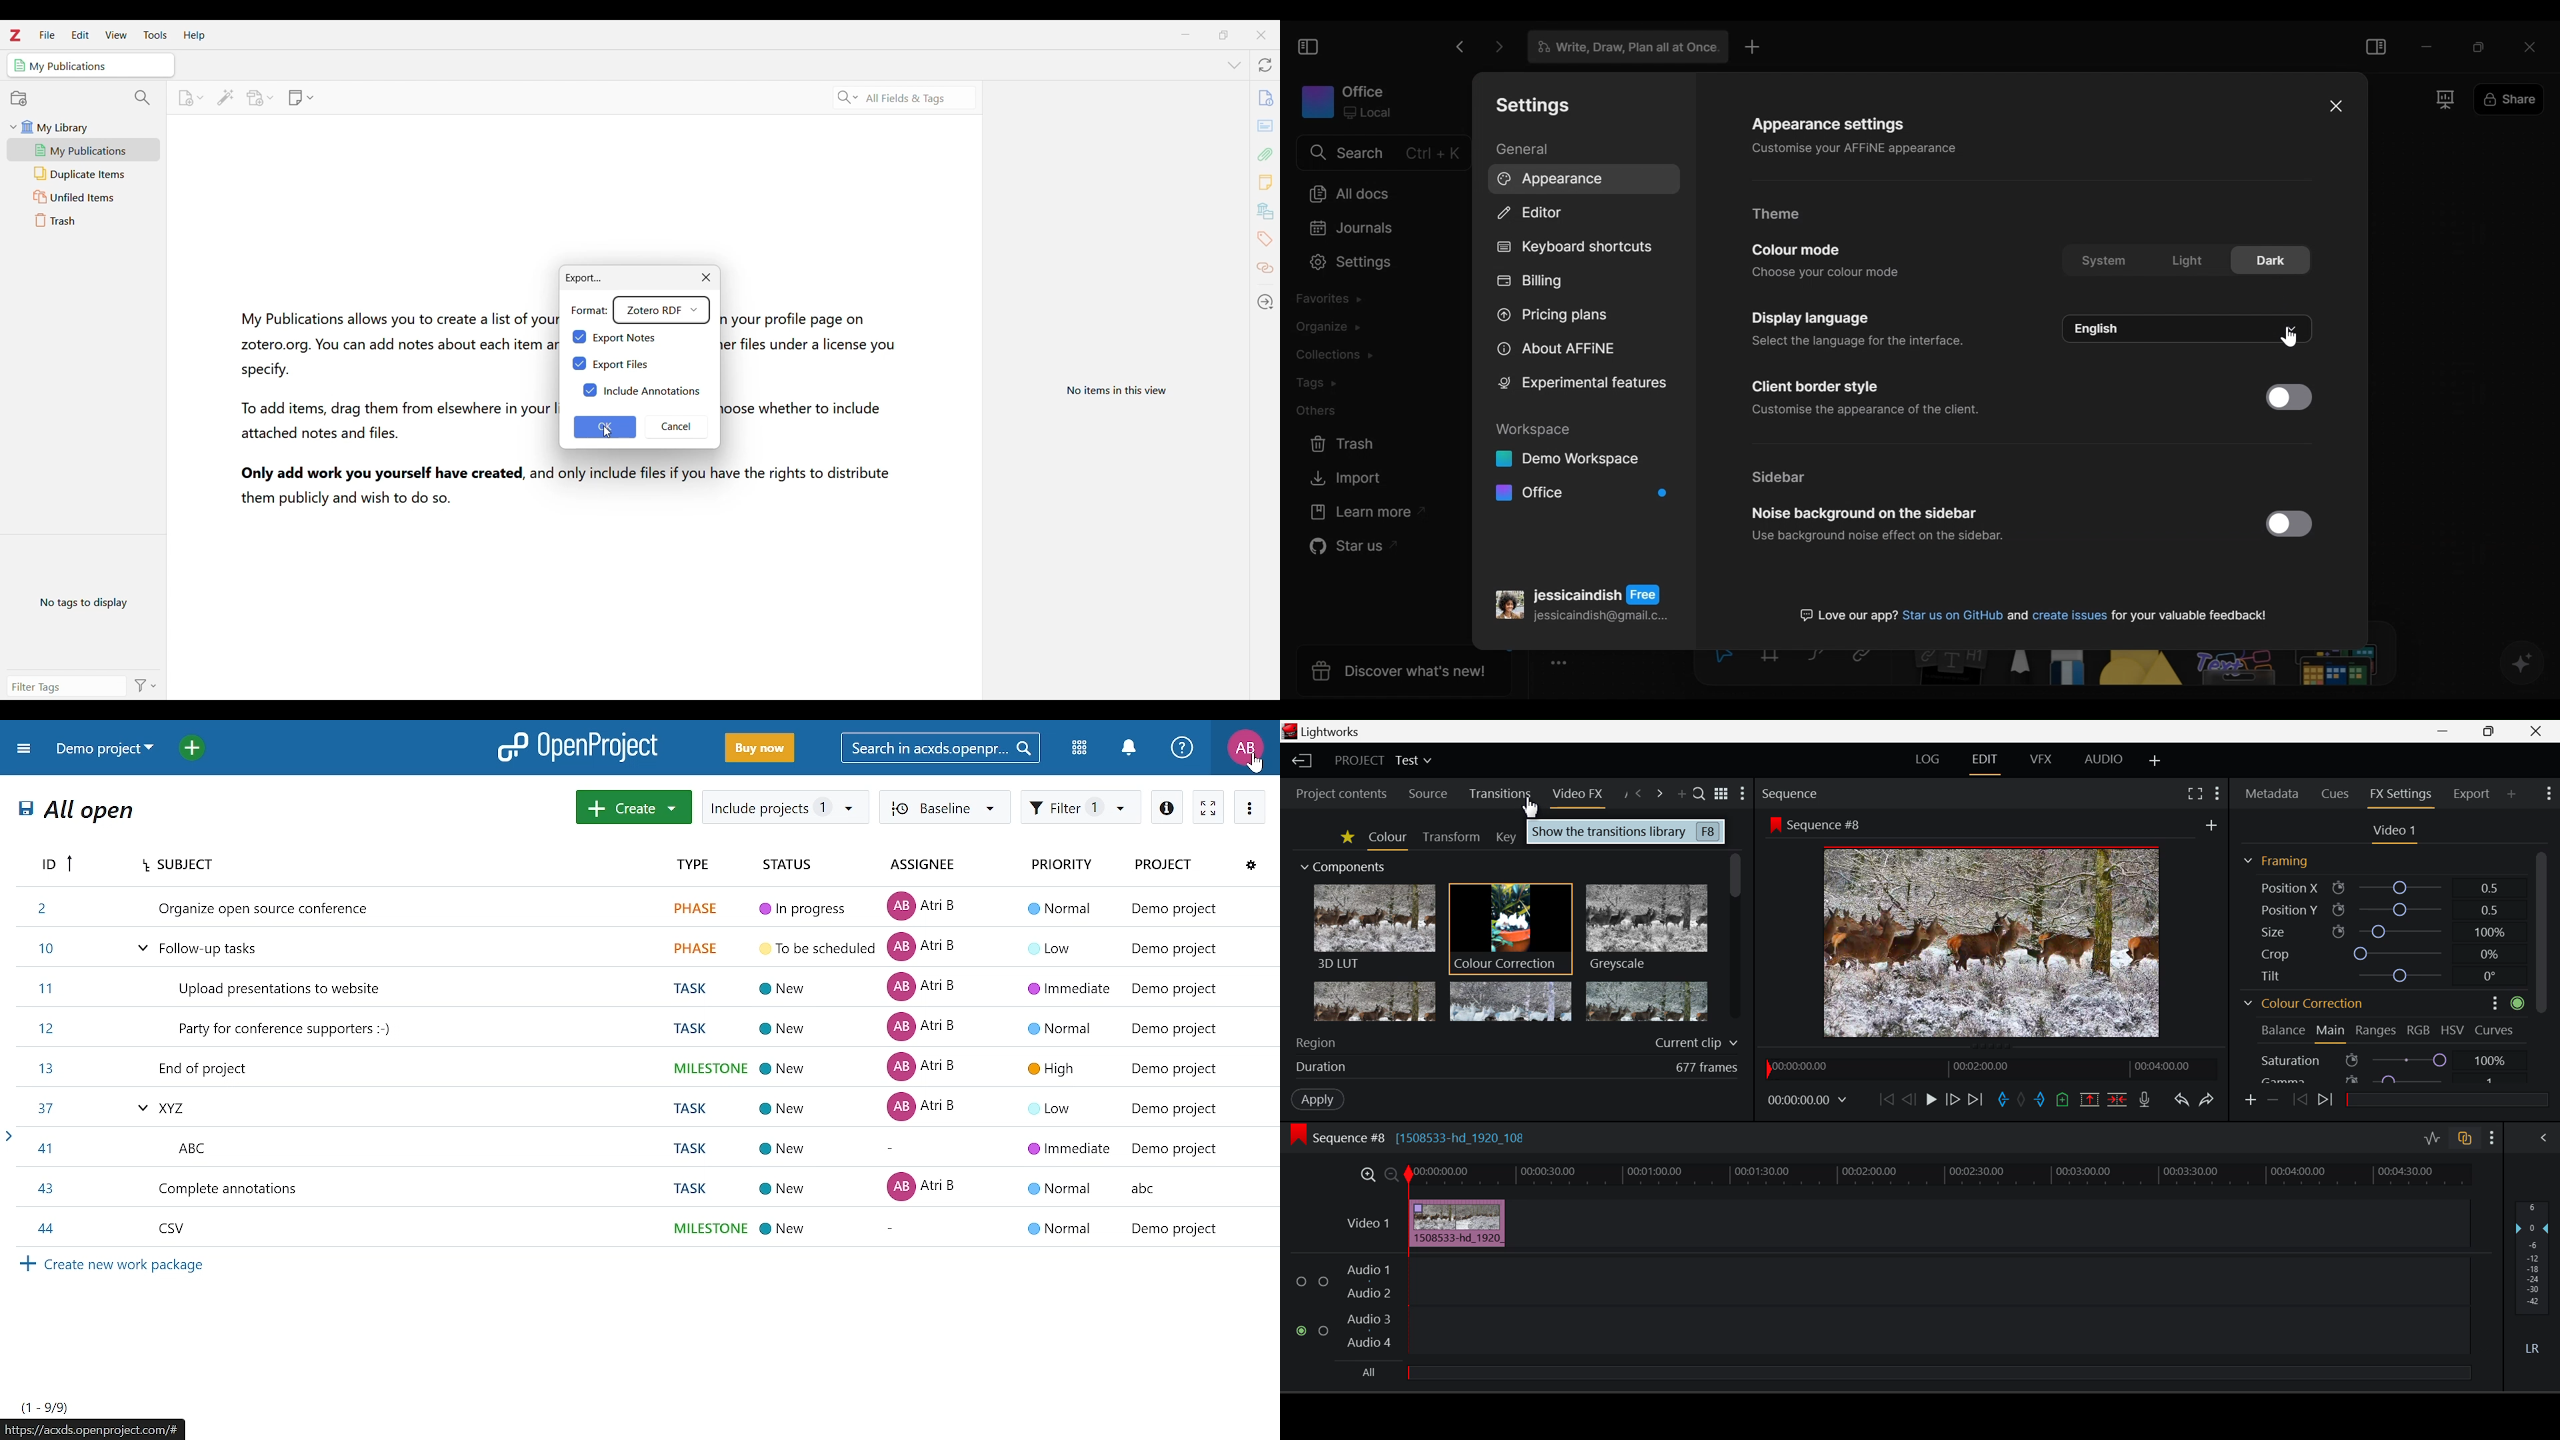 Image resolution: width=2576 pixels, height=1456 pixels. Describe the element at coordinates (1554, 349) in the screenshot. I see `About AFFiNE` at that location.